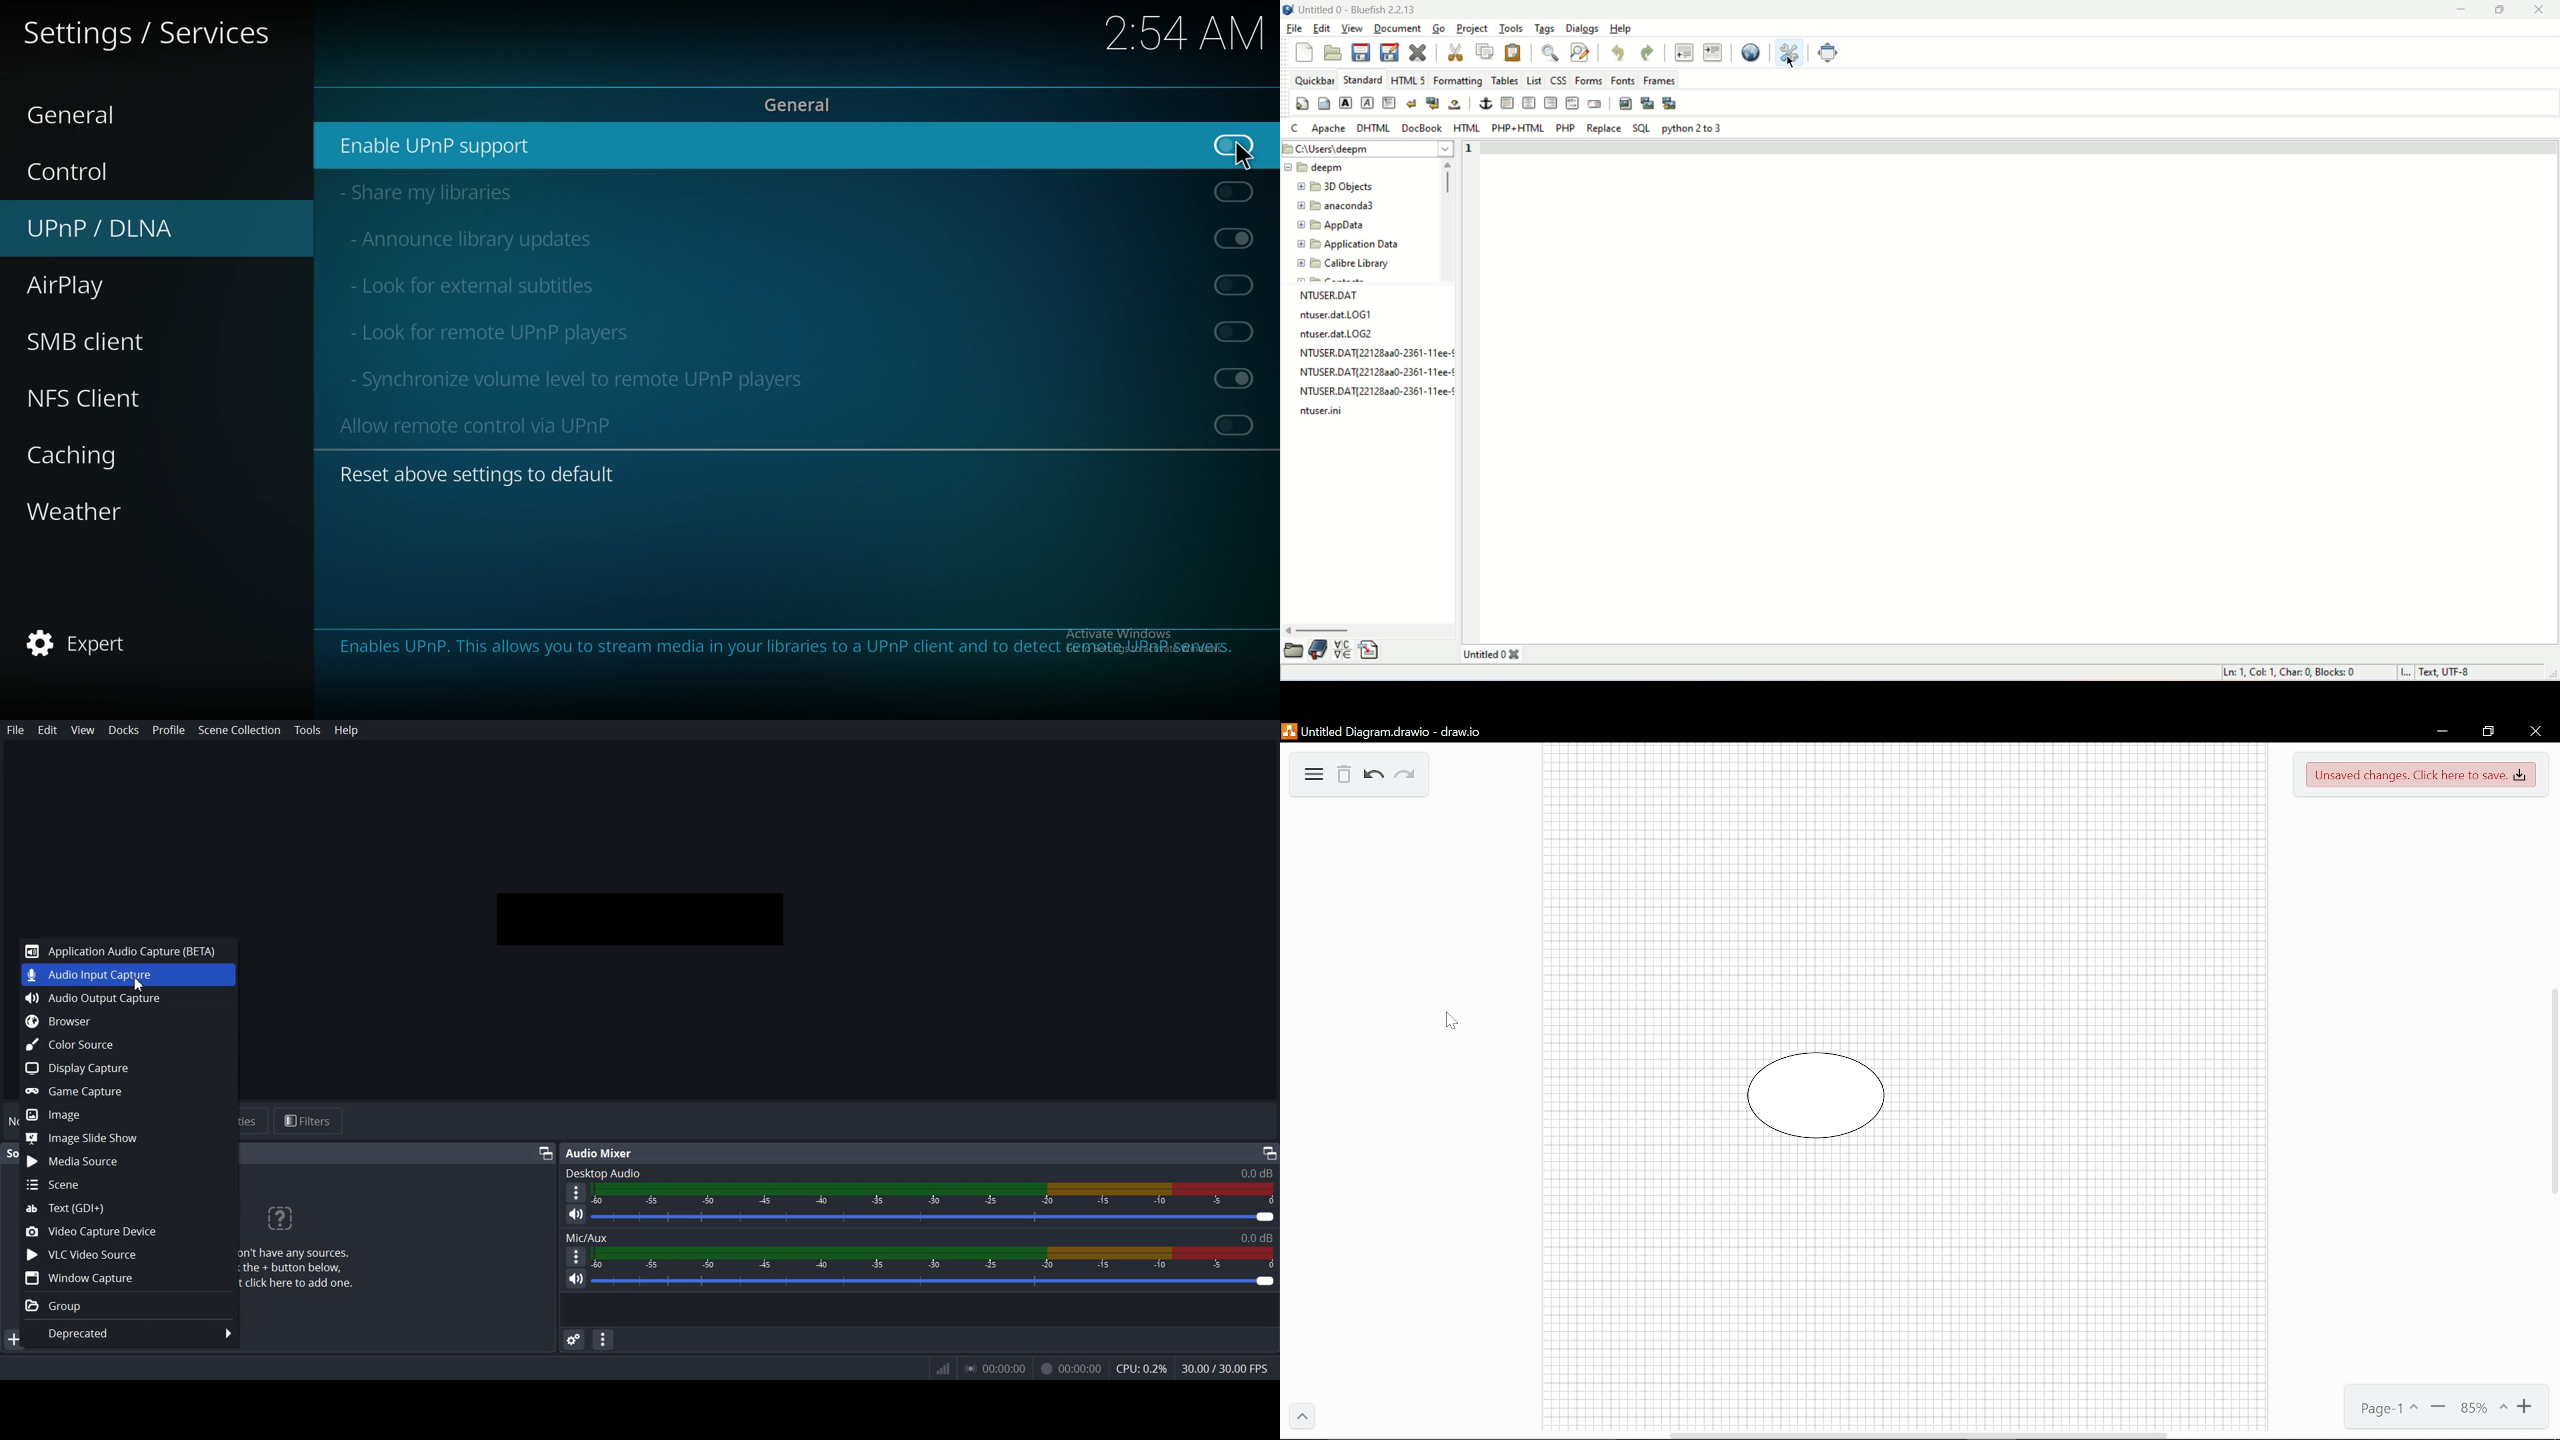 The width and height of the screenshot is (2576, 1456). I want to click on Image slide show, so click(130, 1138).